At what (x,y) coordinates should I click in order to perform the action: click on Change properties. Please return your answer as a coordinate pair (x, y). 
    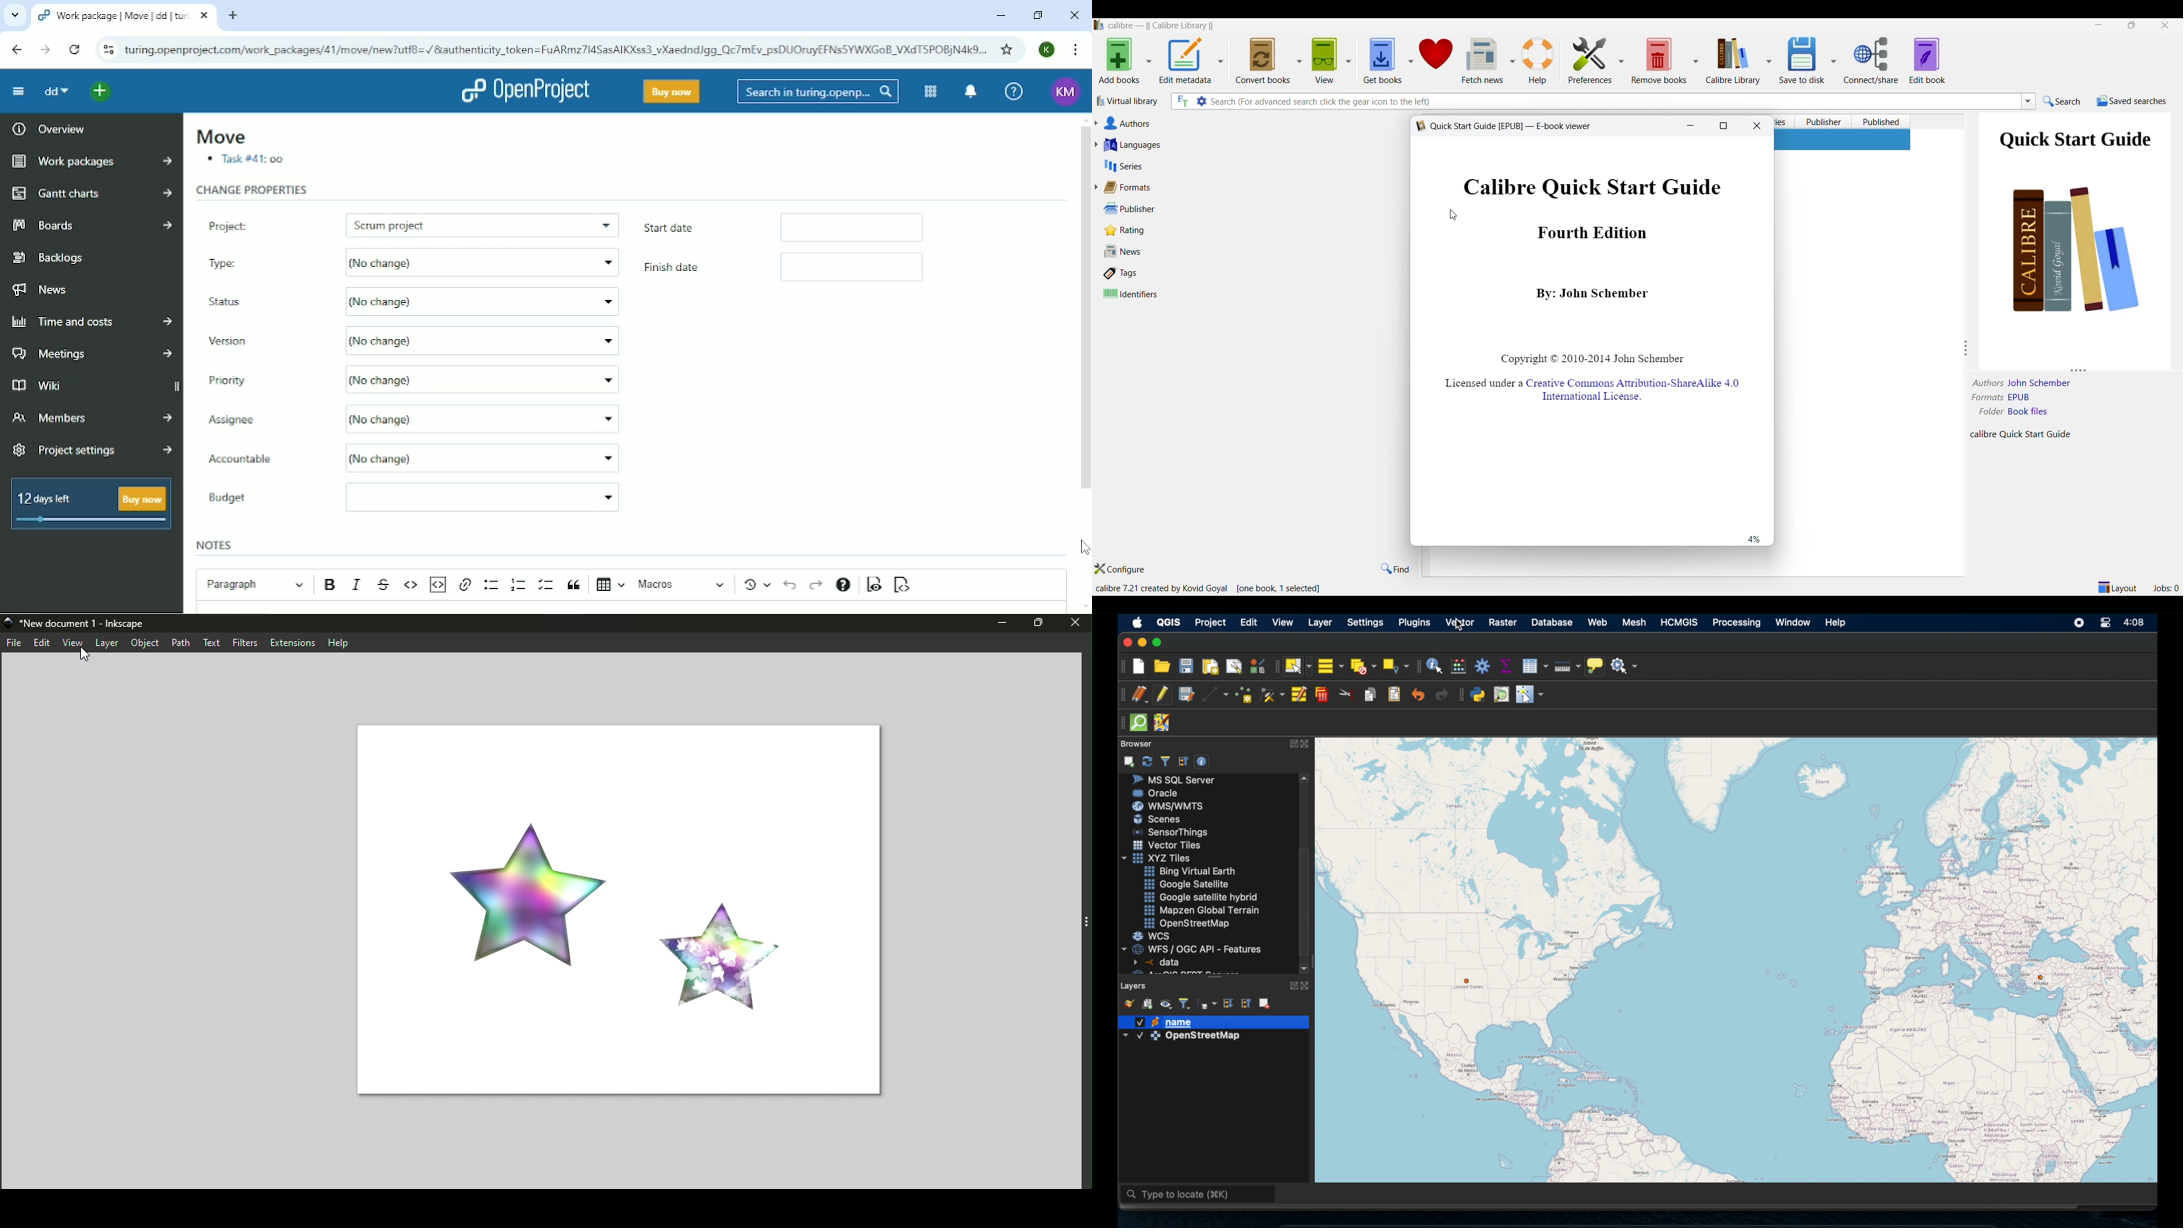
    Looking at the image, I should click on (253, 190).